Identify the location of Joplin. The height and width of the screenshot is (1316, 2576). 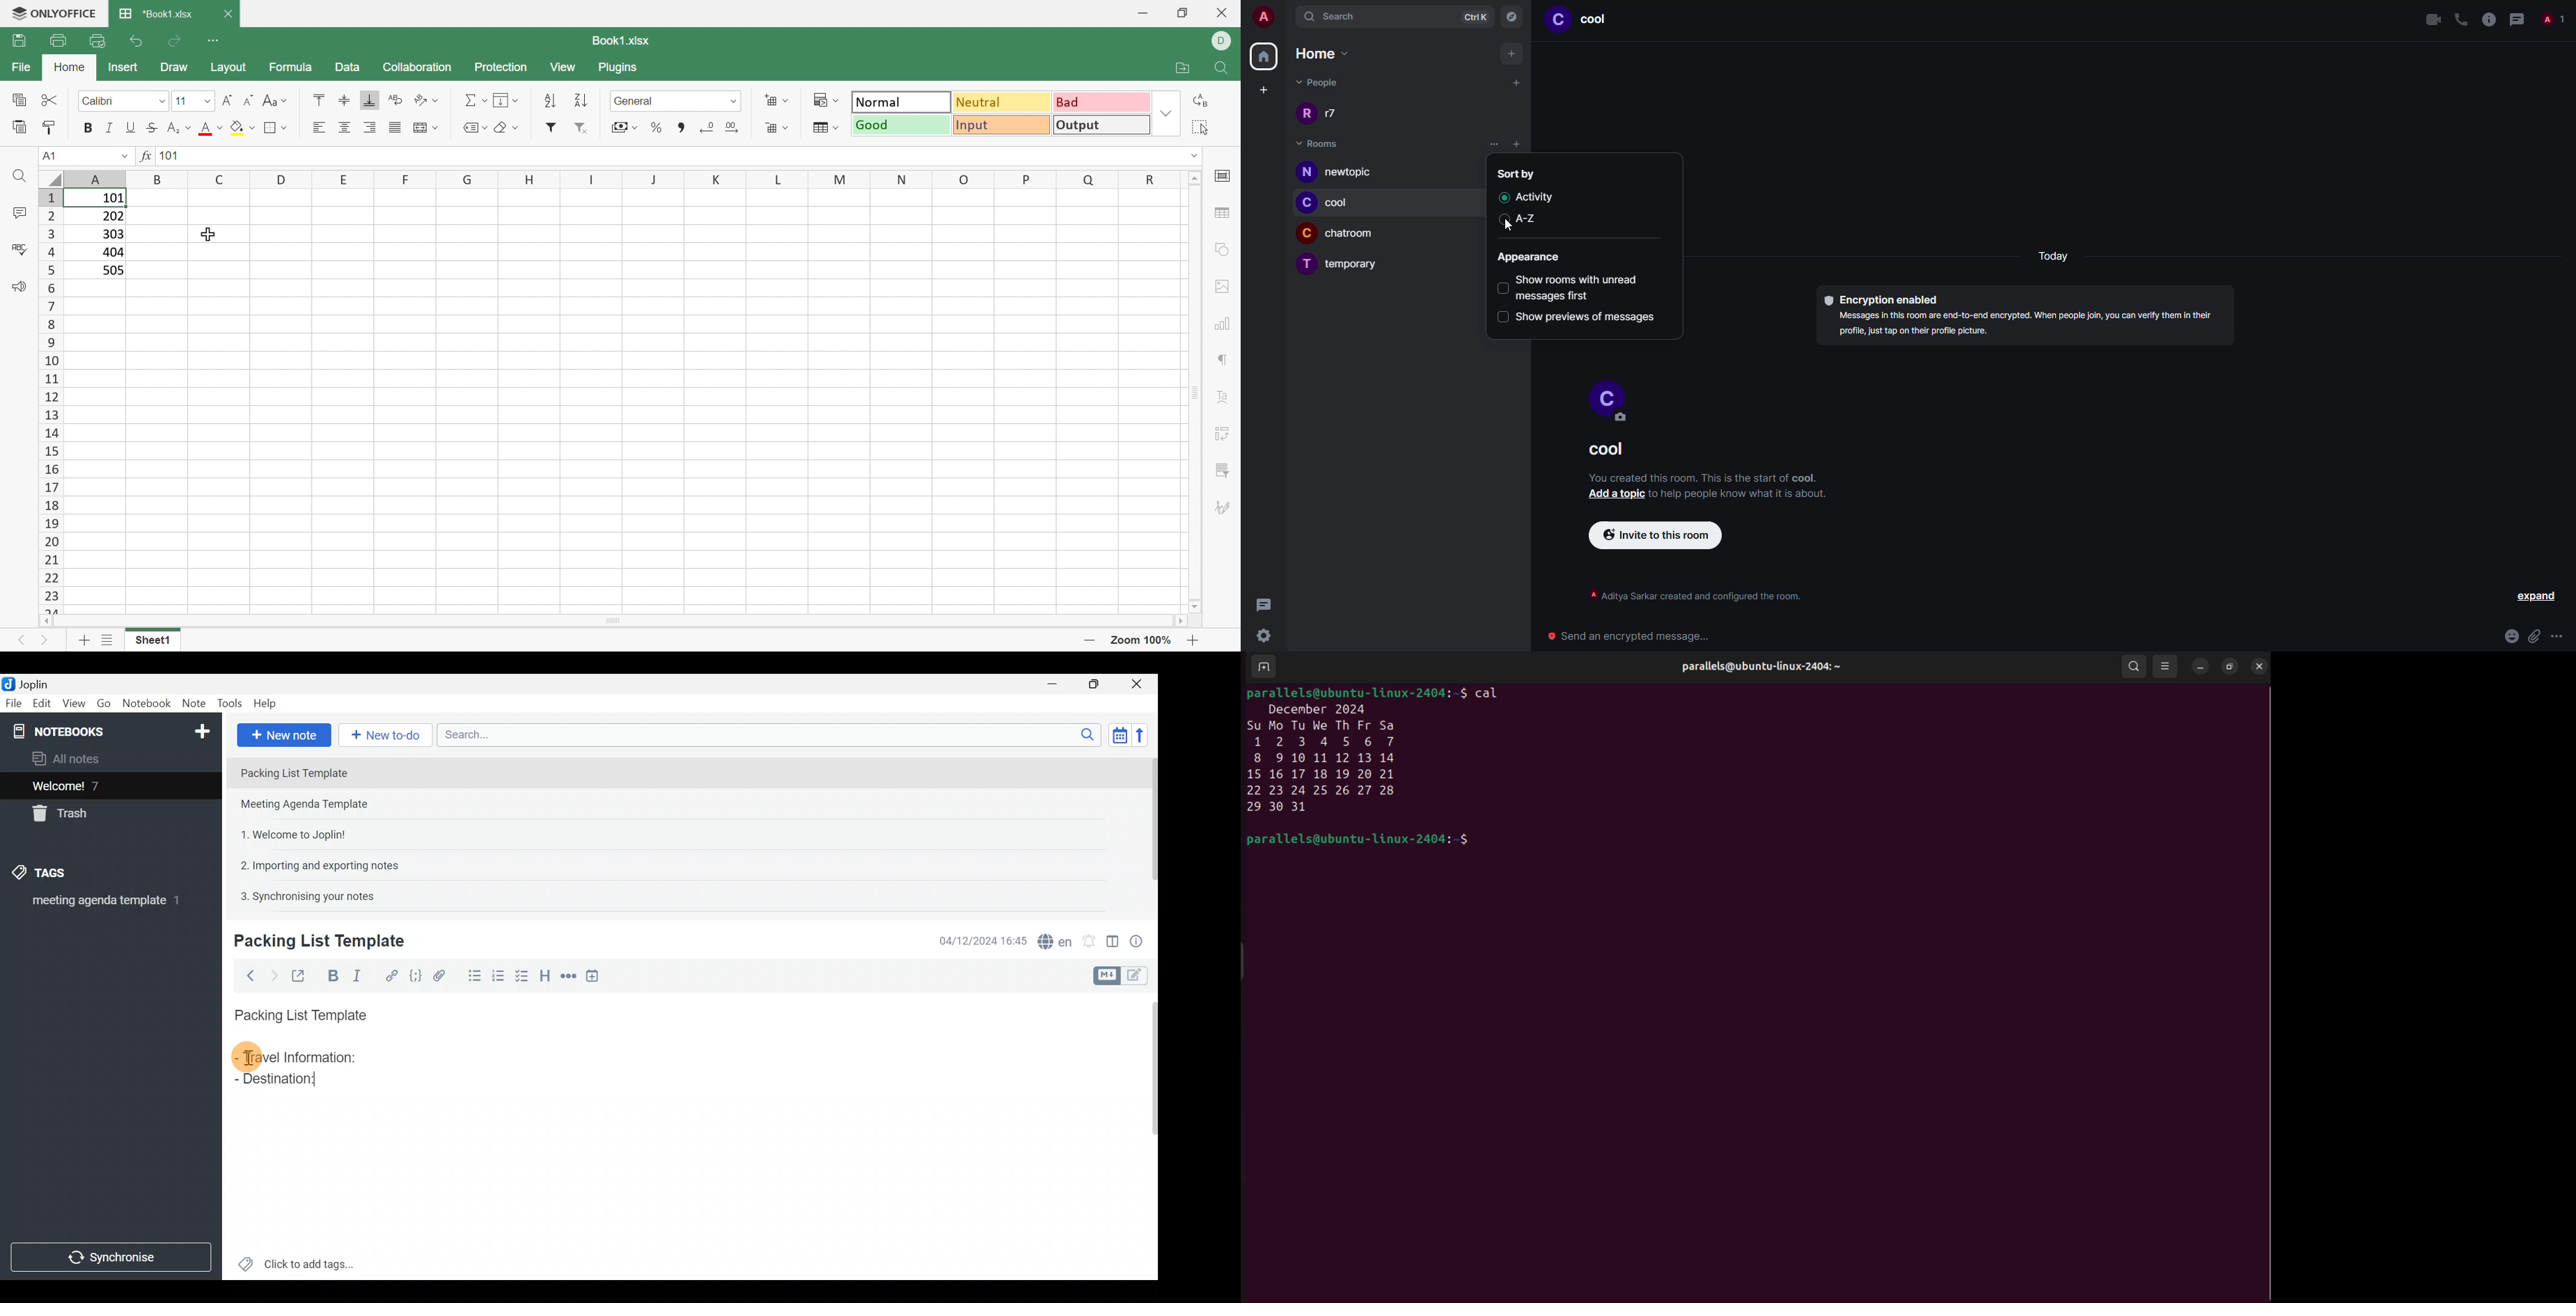
(28, 683).